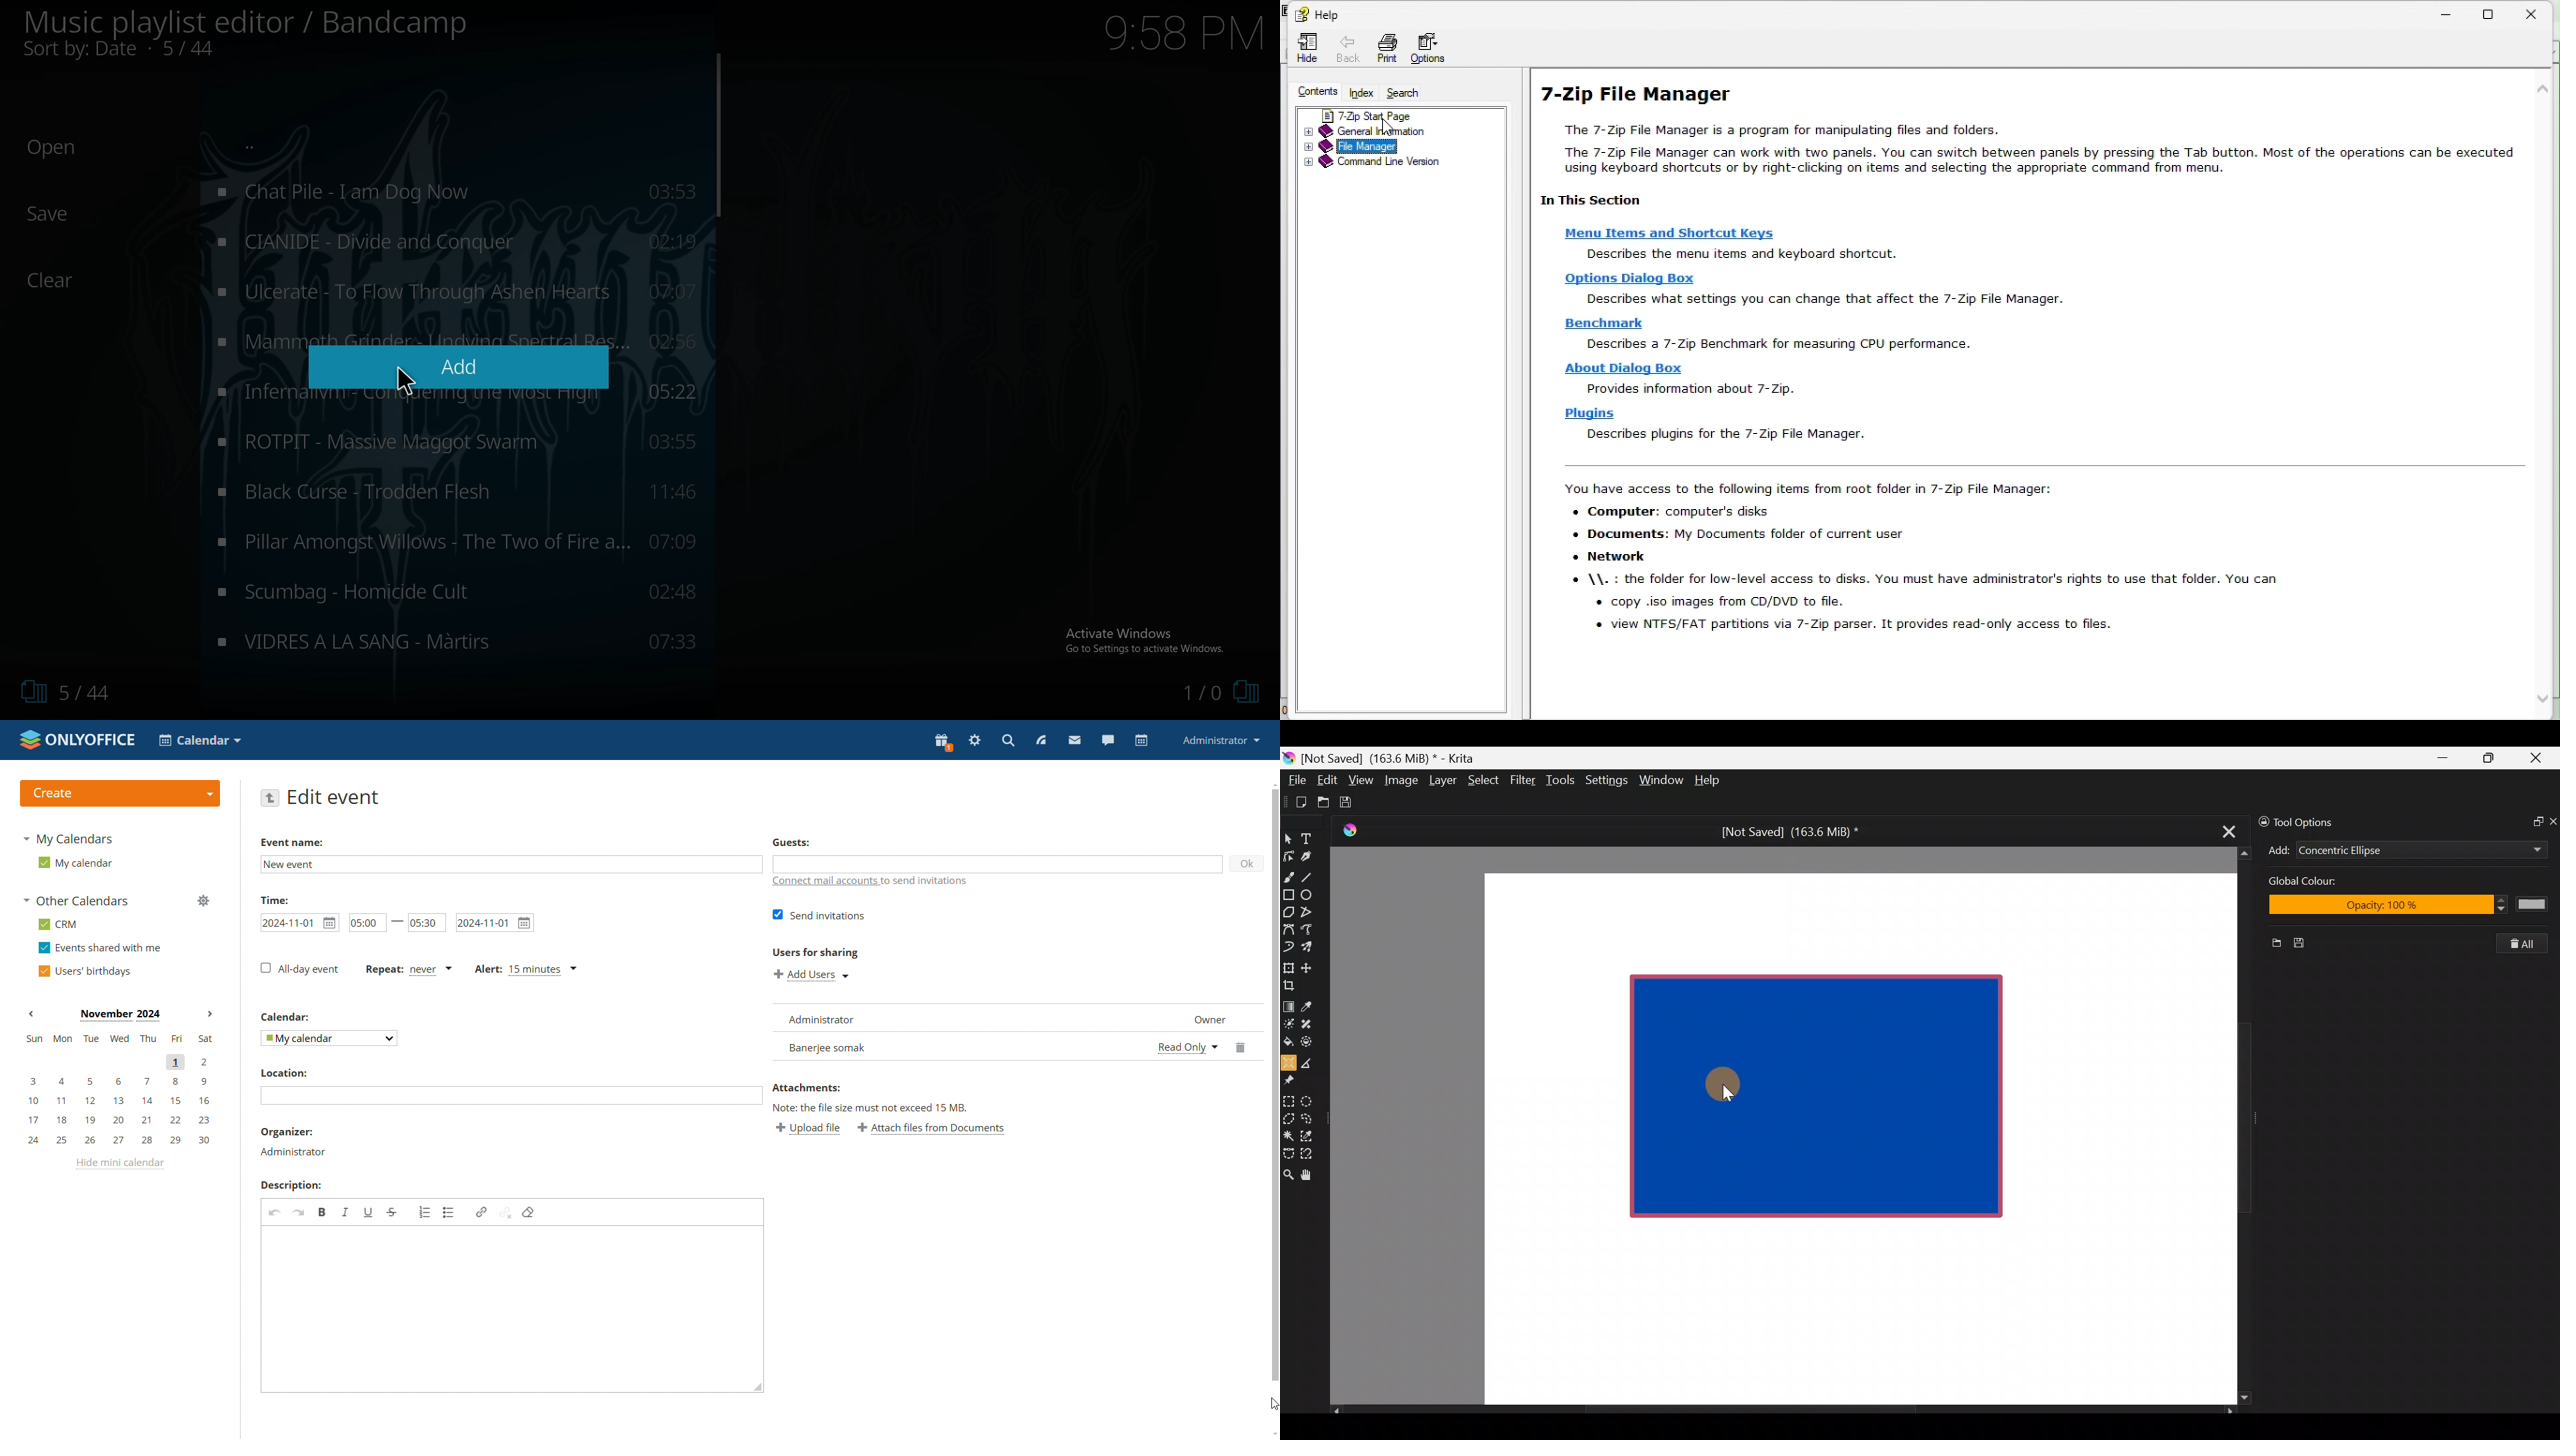 This screenshot has height=1456, width=2576. I want to click on 05:22, so click(679, 393).